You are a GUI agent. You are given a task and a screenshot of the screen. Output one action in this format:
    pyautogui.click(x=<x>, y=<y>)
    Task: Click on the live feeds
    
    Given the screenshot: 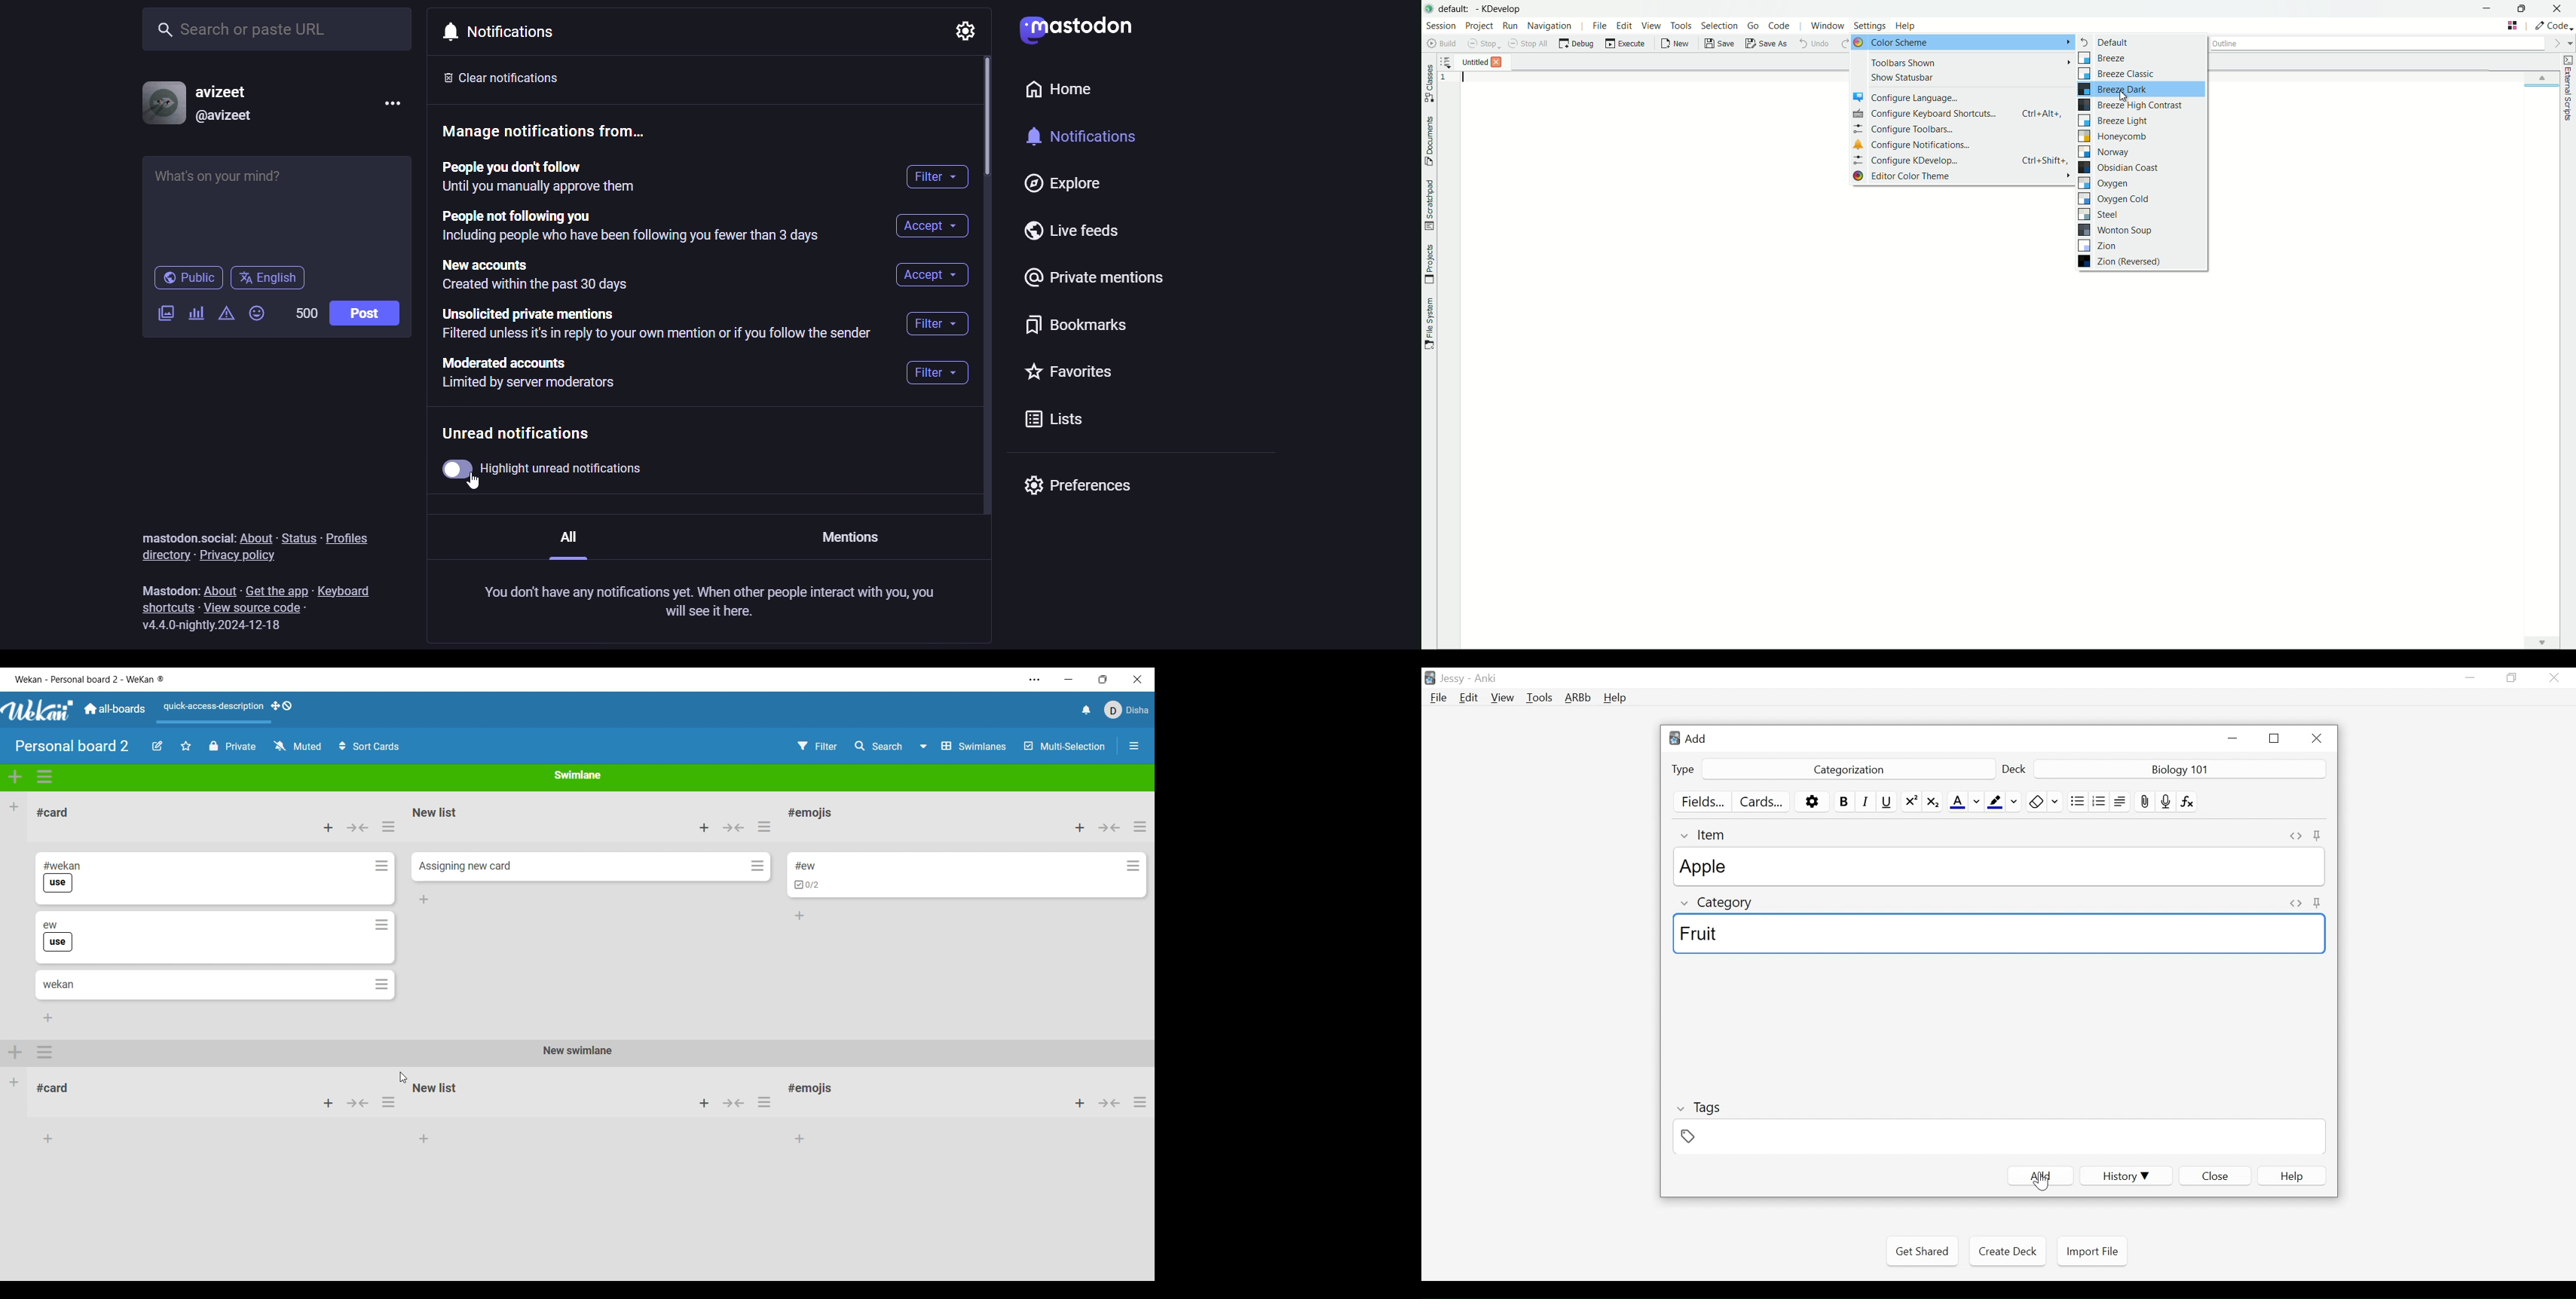 What is the action you would take?
    pyautogui.click(x=1078, y=231)
    